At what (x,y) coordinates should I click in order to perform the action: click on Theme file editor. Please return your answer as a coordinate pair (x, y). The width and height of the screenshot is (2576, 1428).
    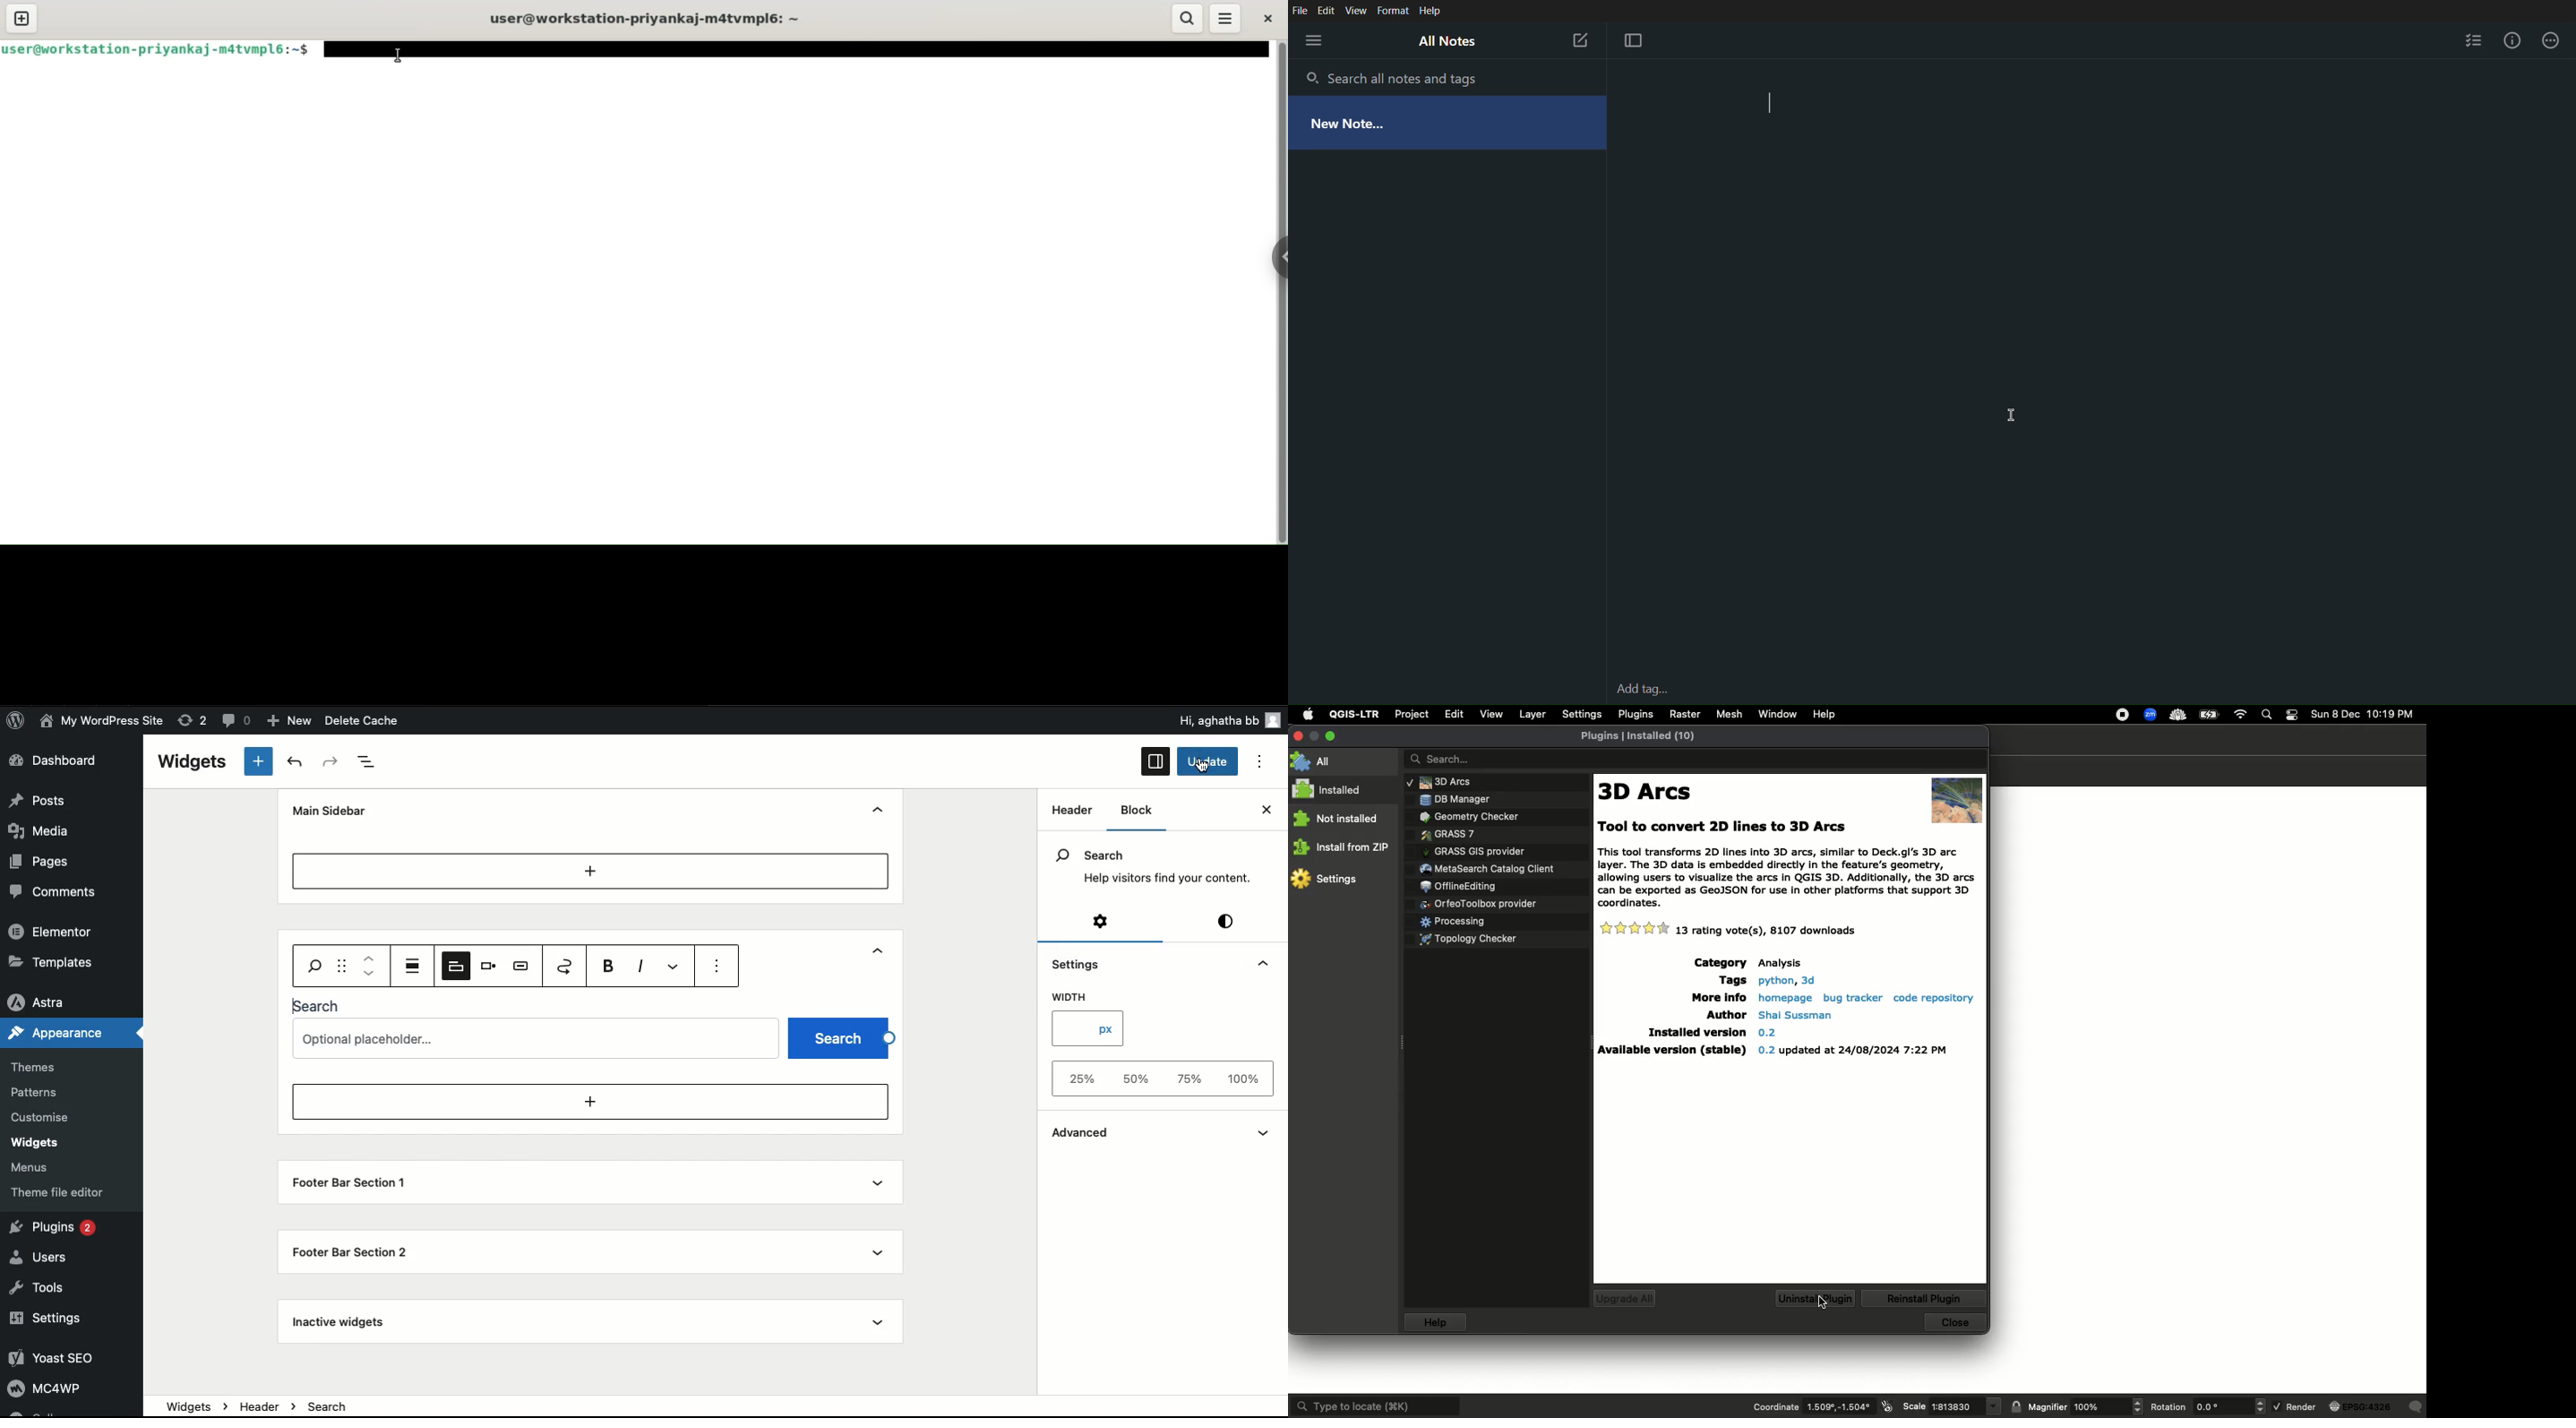
    Looking at the image, I should click on (58, 1189).